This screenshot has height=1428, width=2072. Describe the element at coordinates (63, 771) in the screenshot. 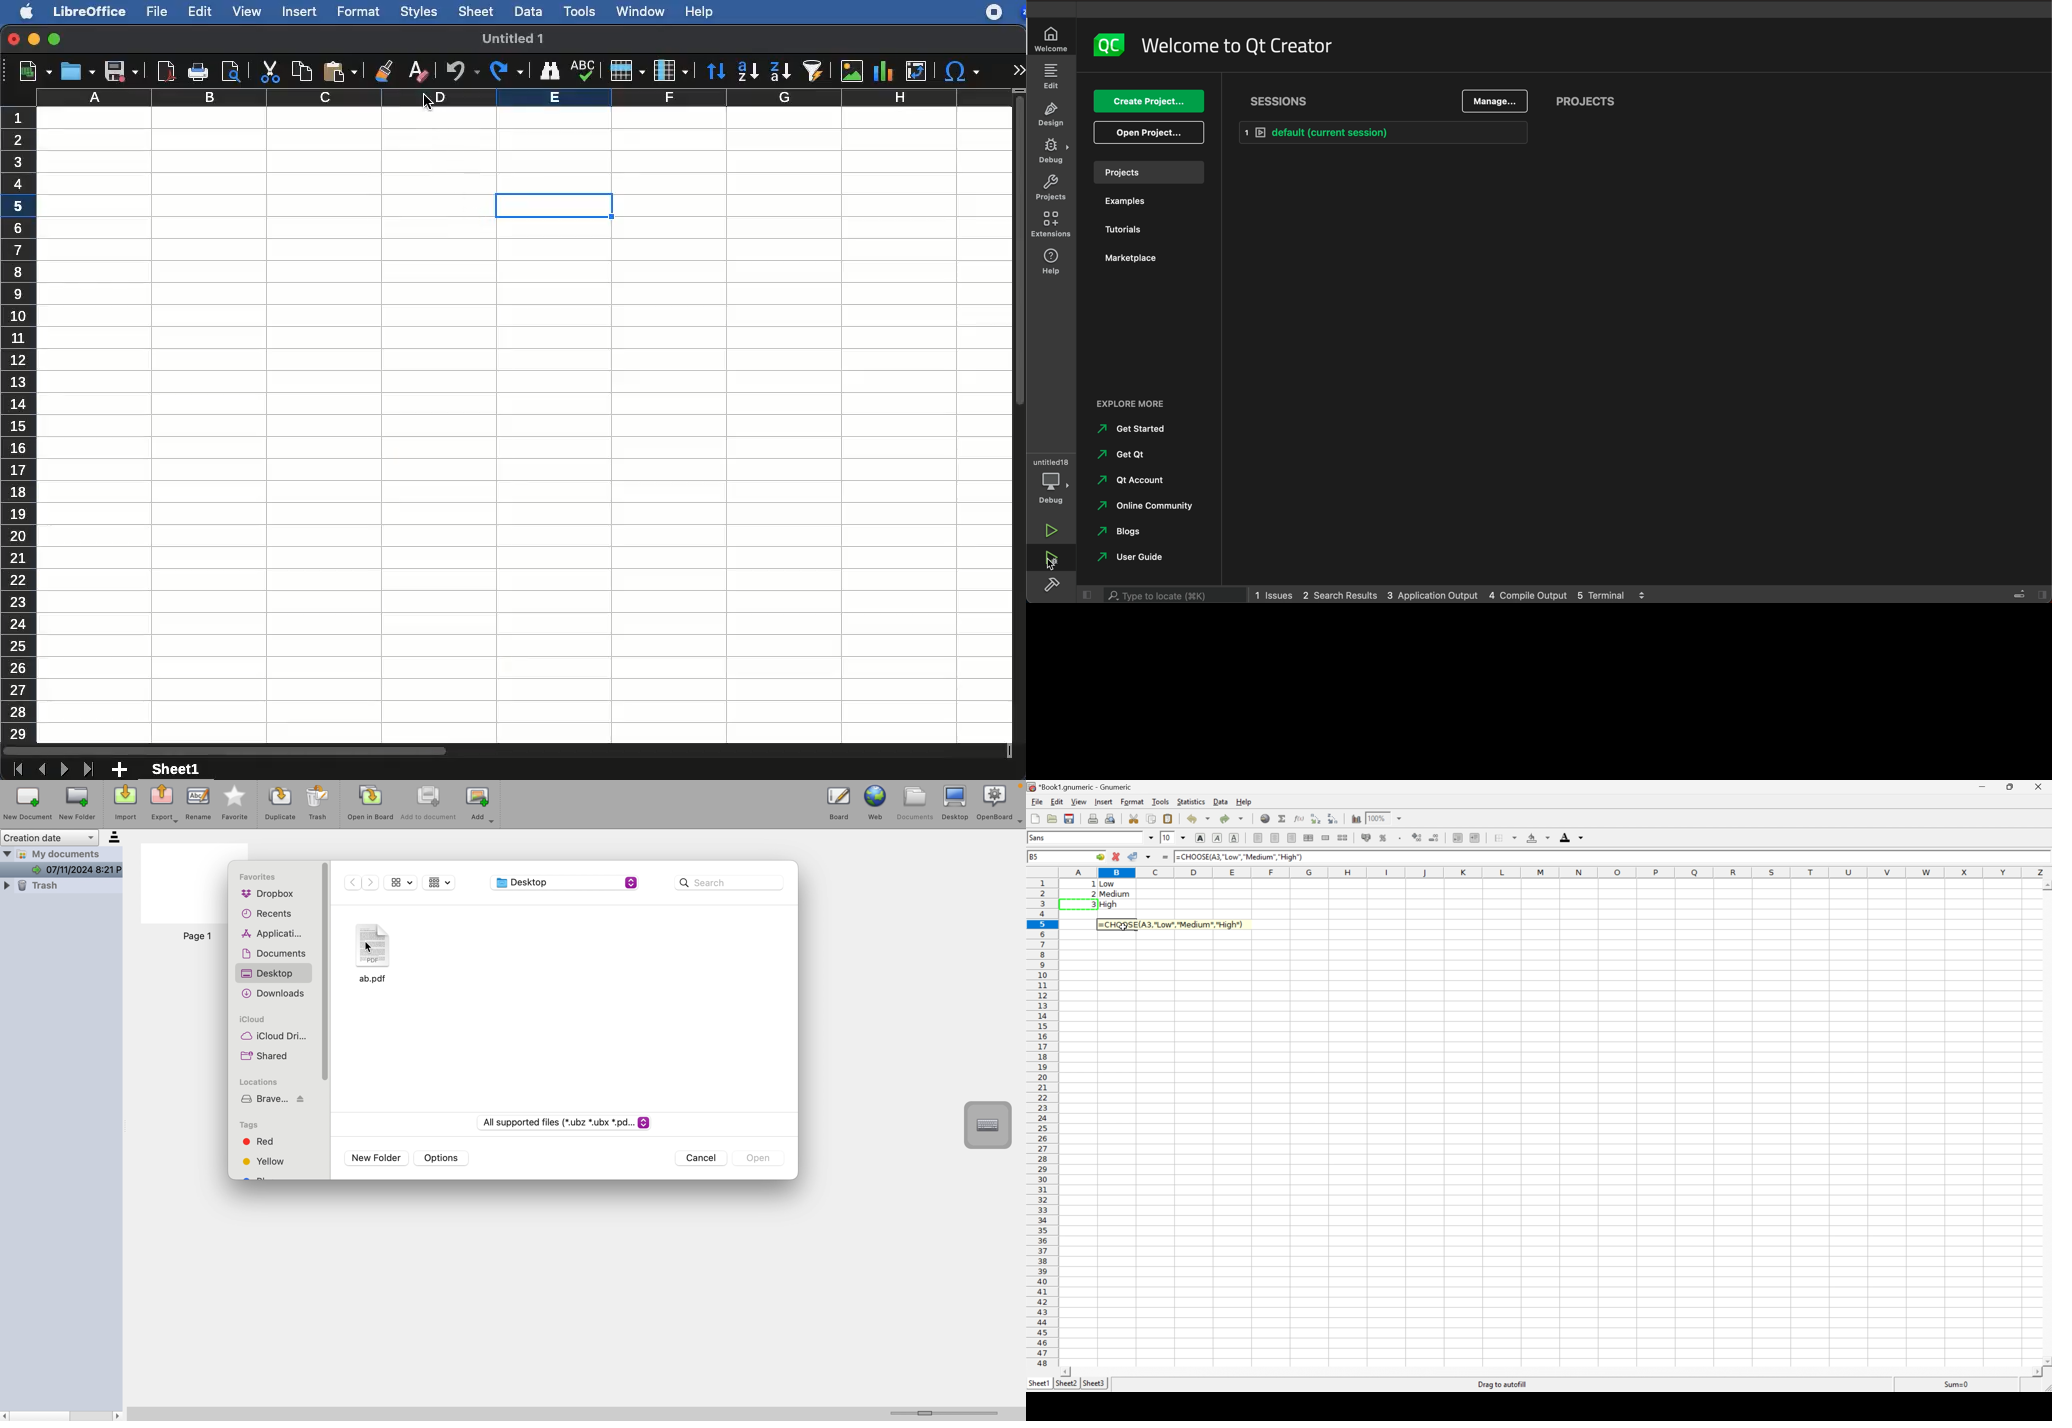

I see `next sheet` at that location.